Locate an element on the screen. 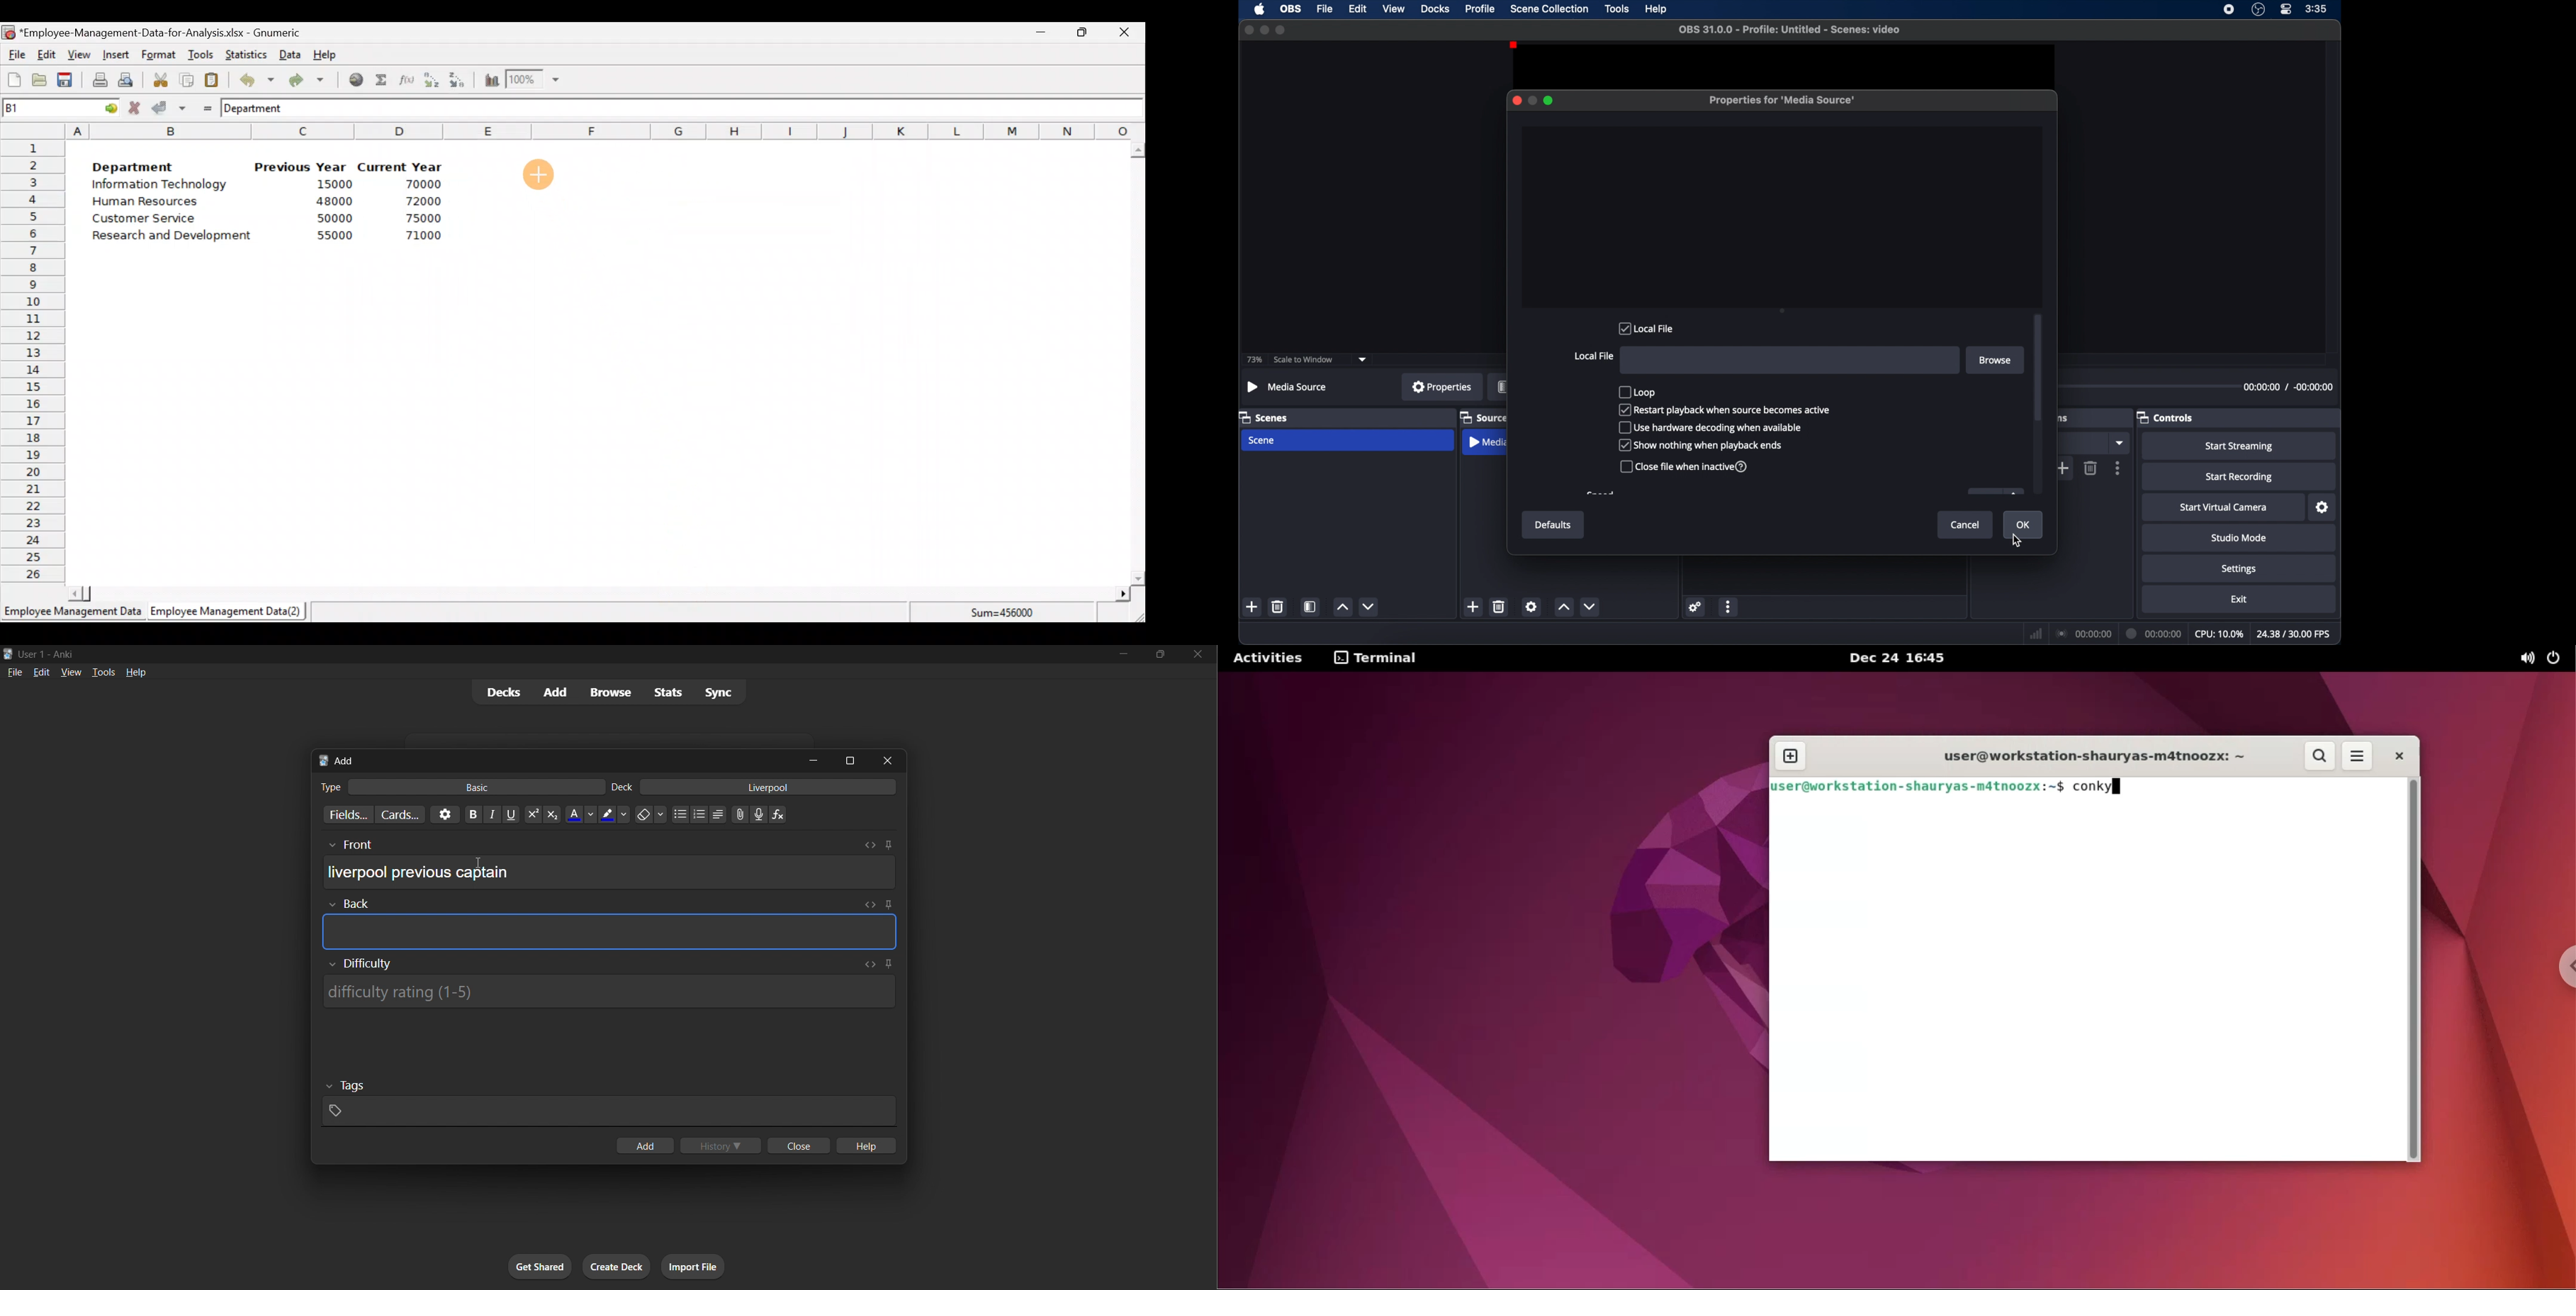 The image size is (2576, 1316). Data is located at coordinates (290, 54).